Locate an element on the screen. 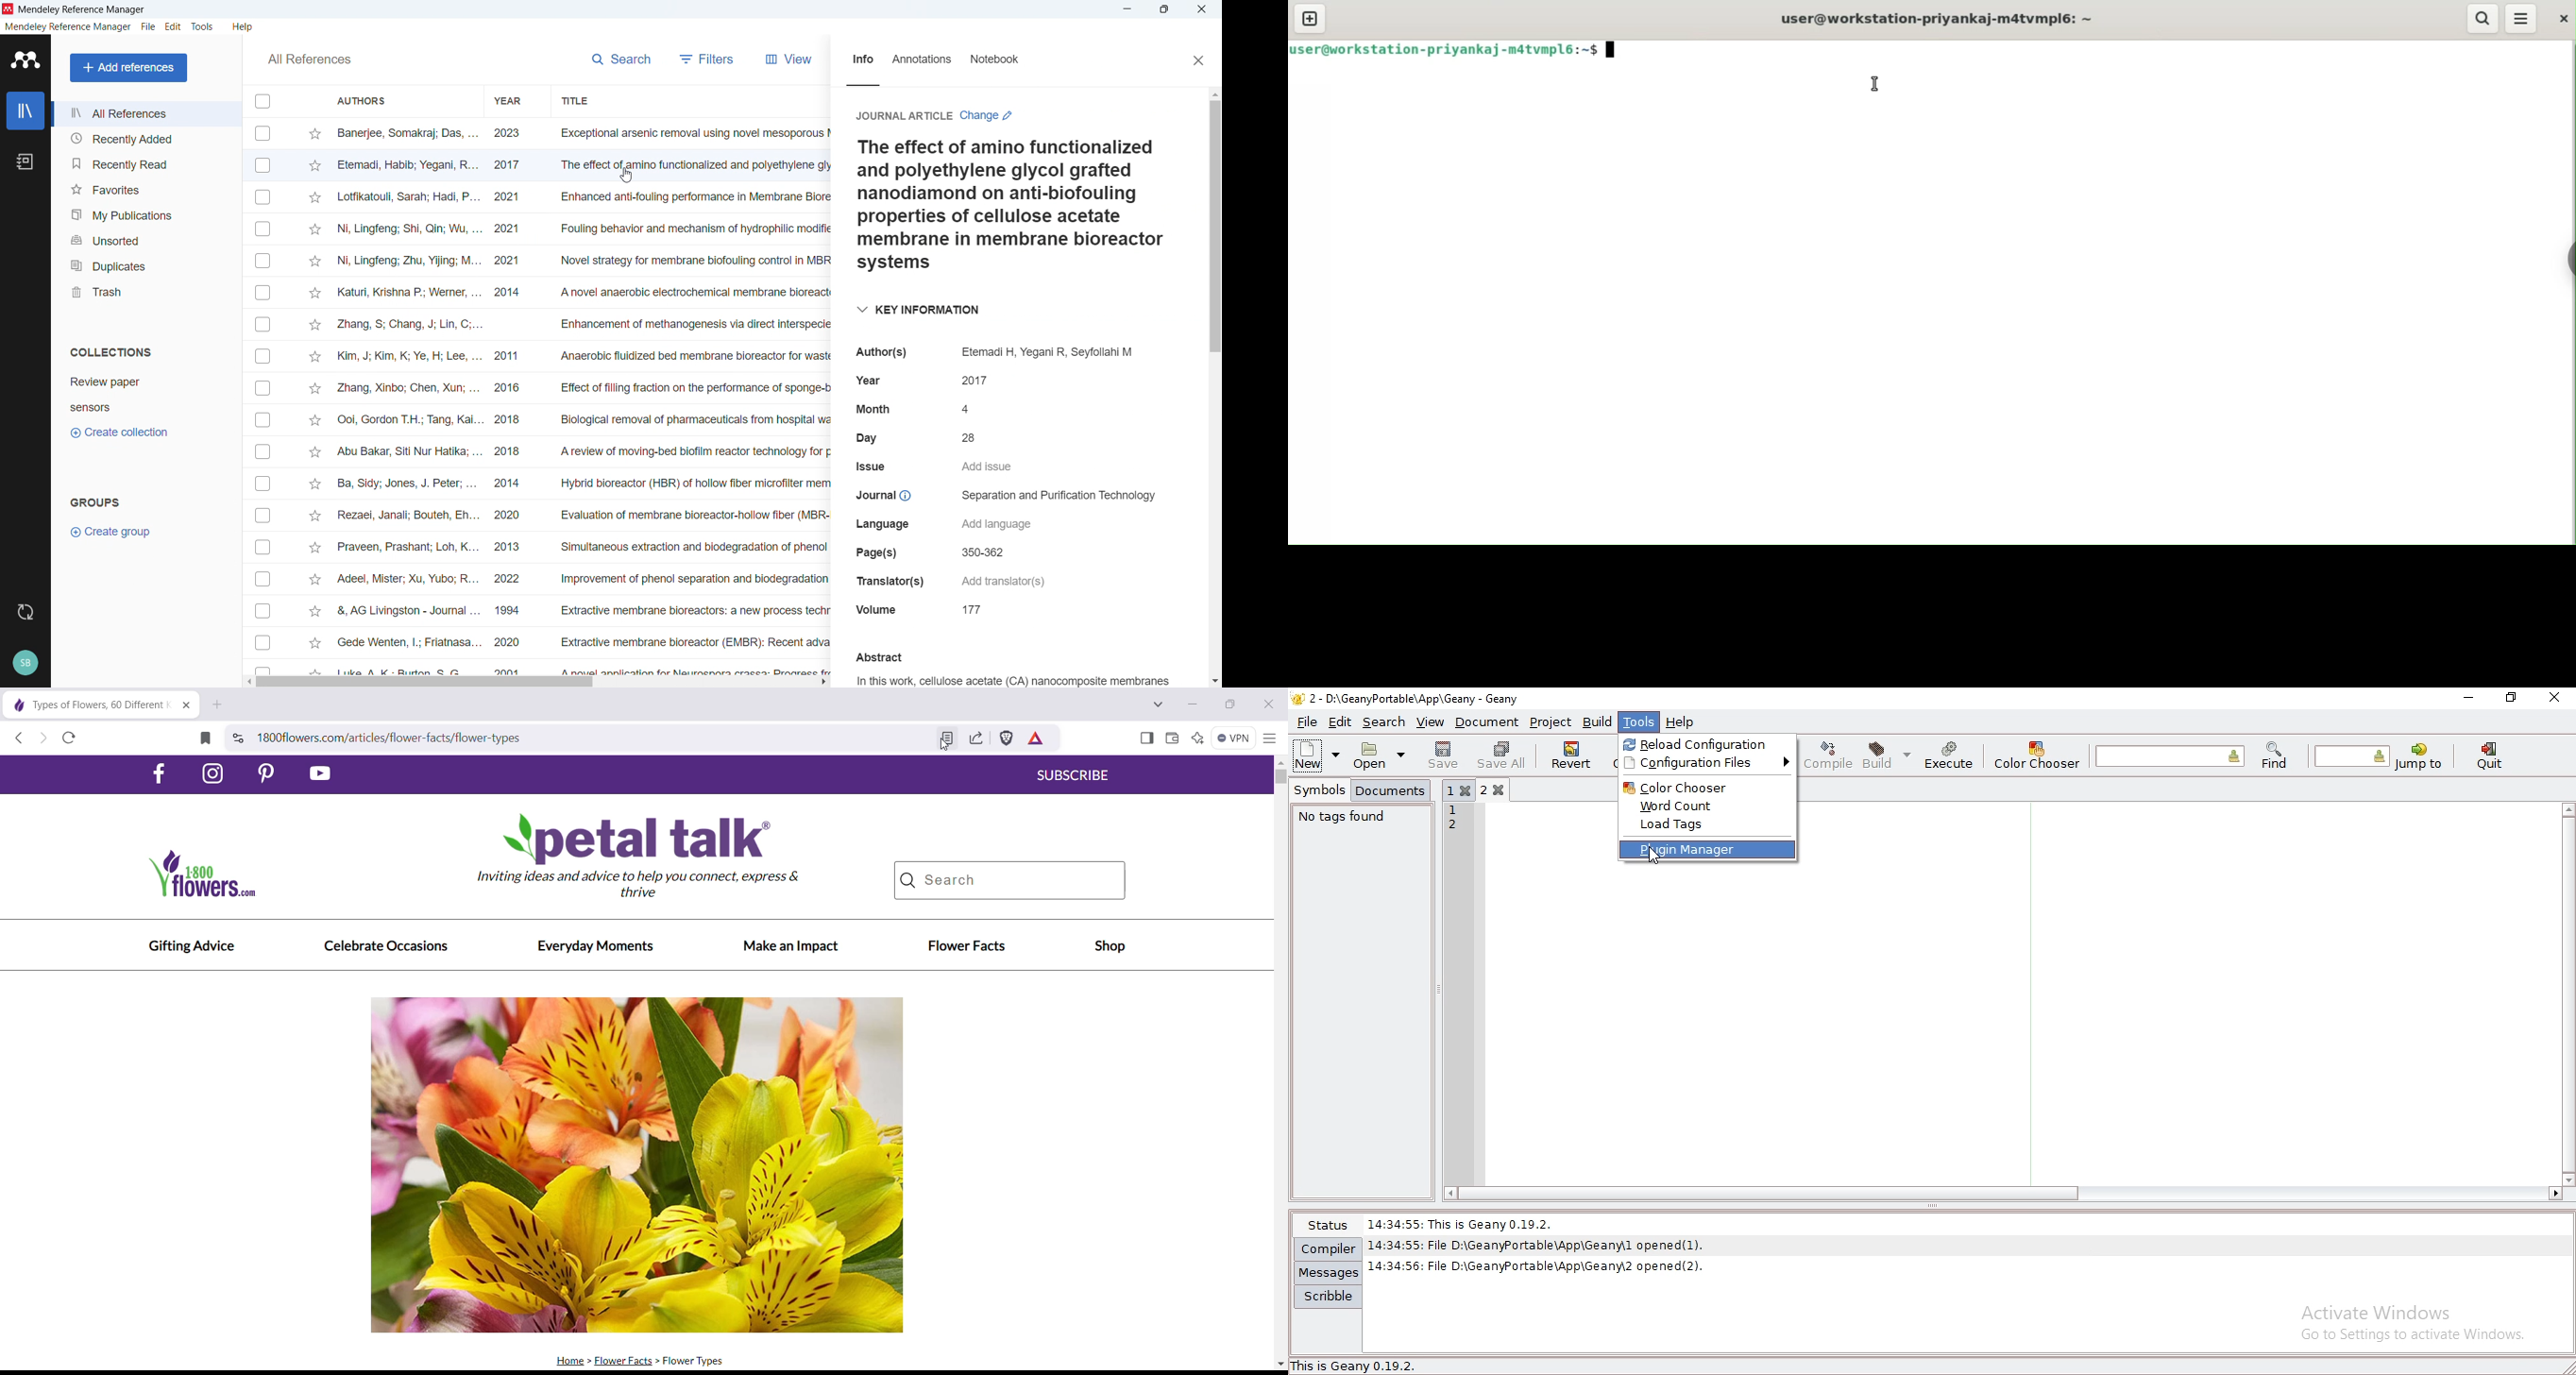 The height and width of the screenshot is (1400, 2576). Unsorted  is located at coordinates (144, 238).